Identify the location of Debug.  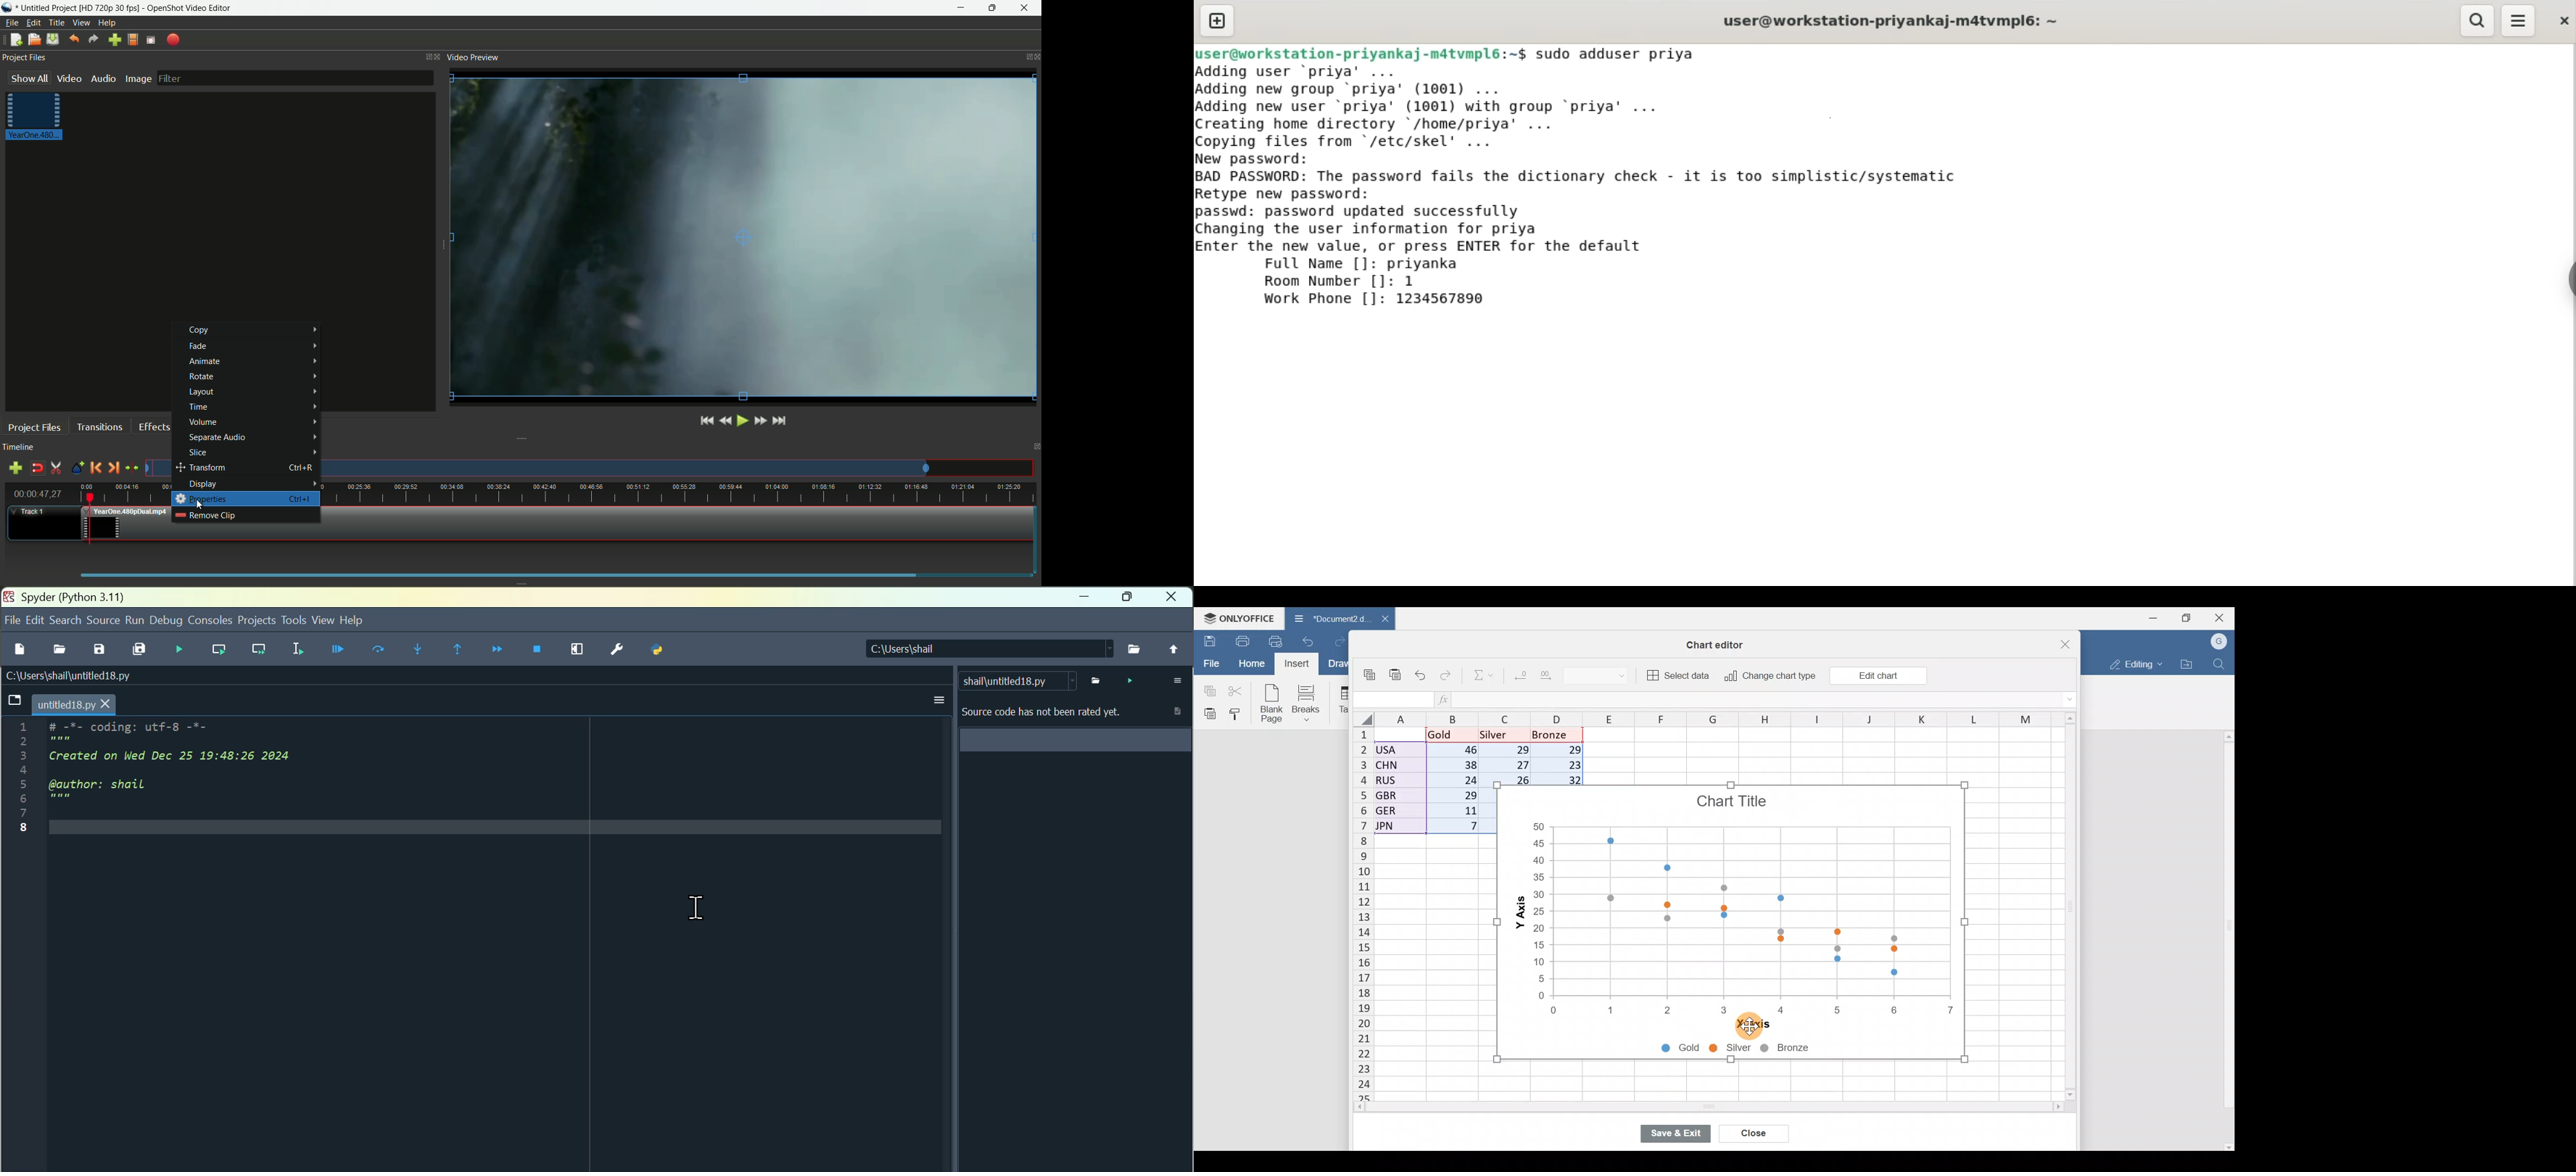
(168, 620).